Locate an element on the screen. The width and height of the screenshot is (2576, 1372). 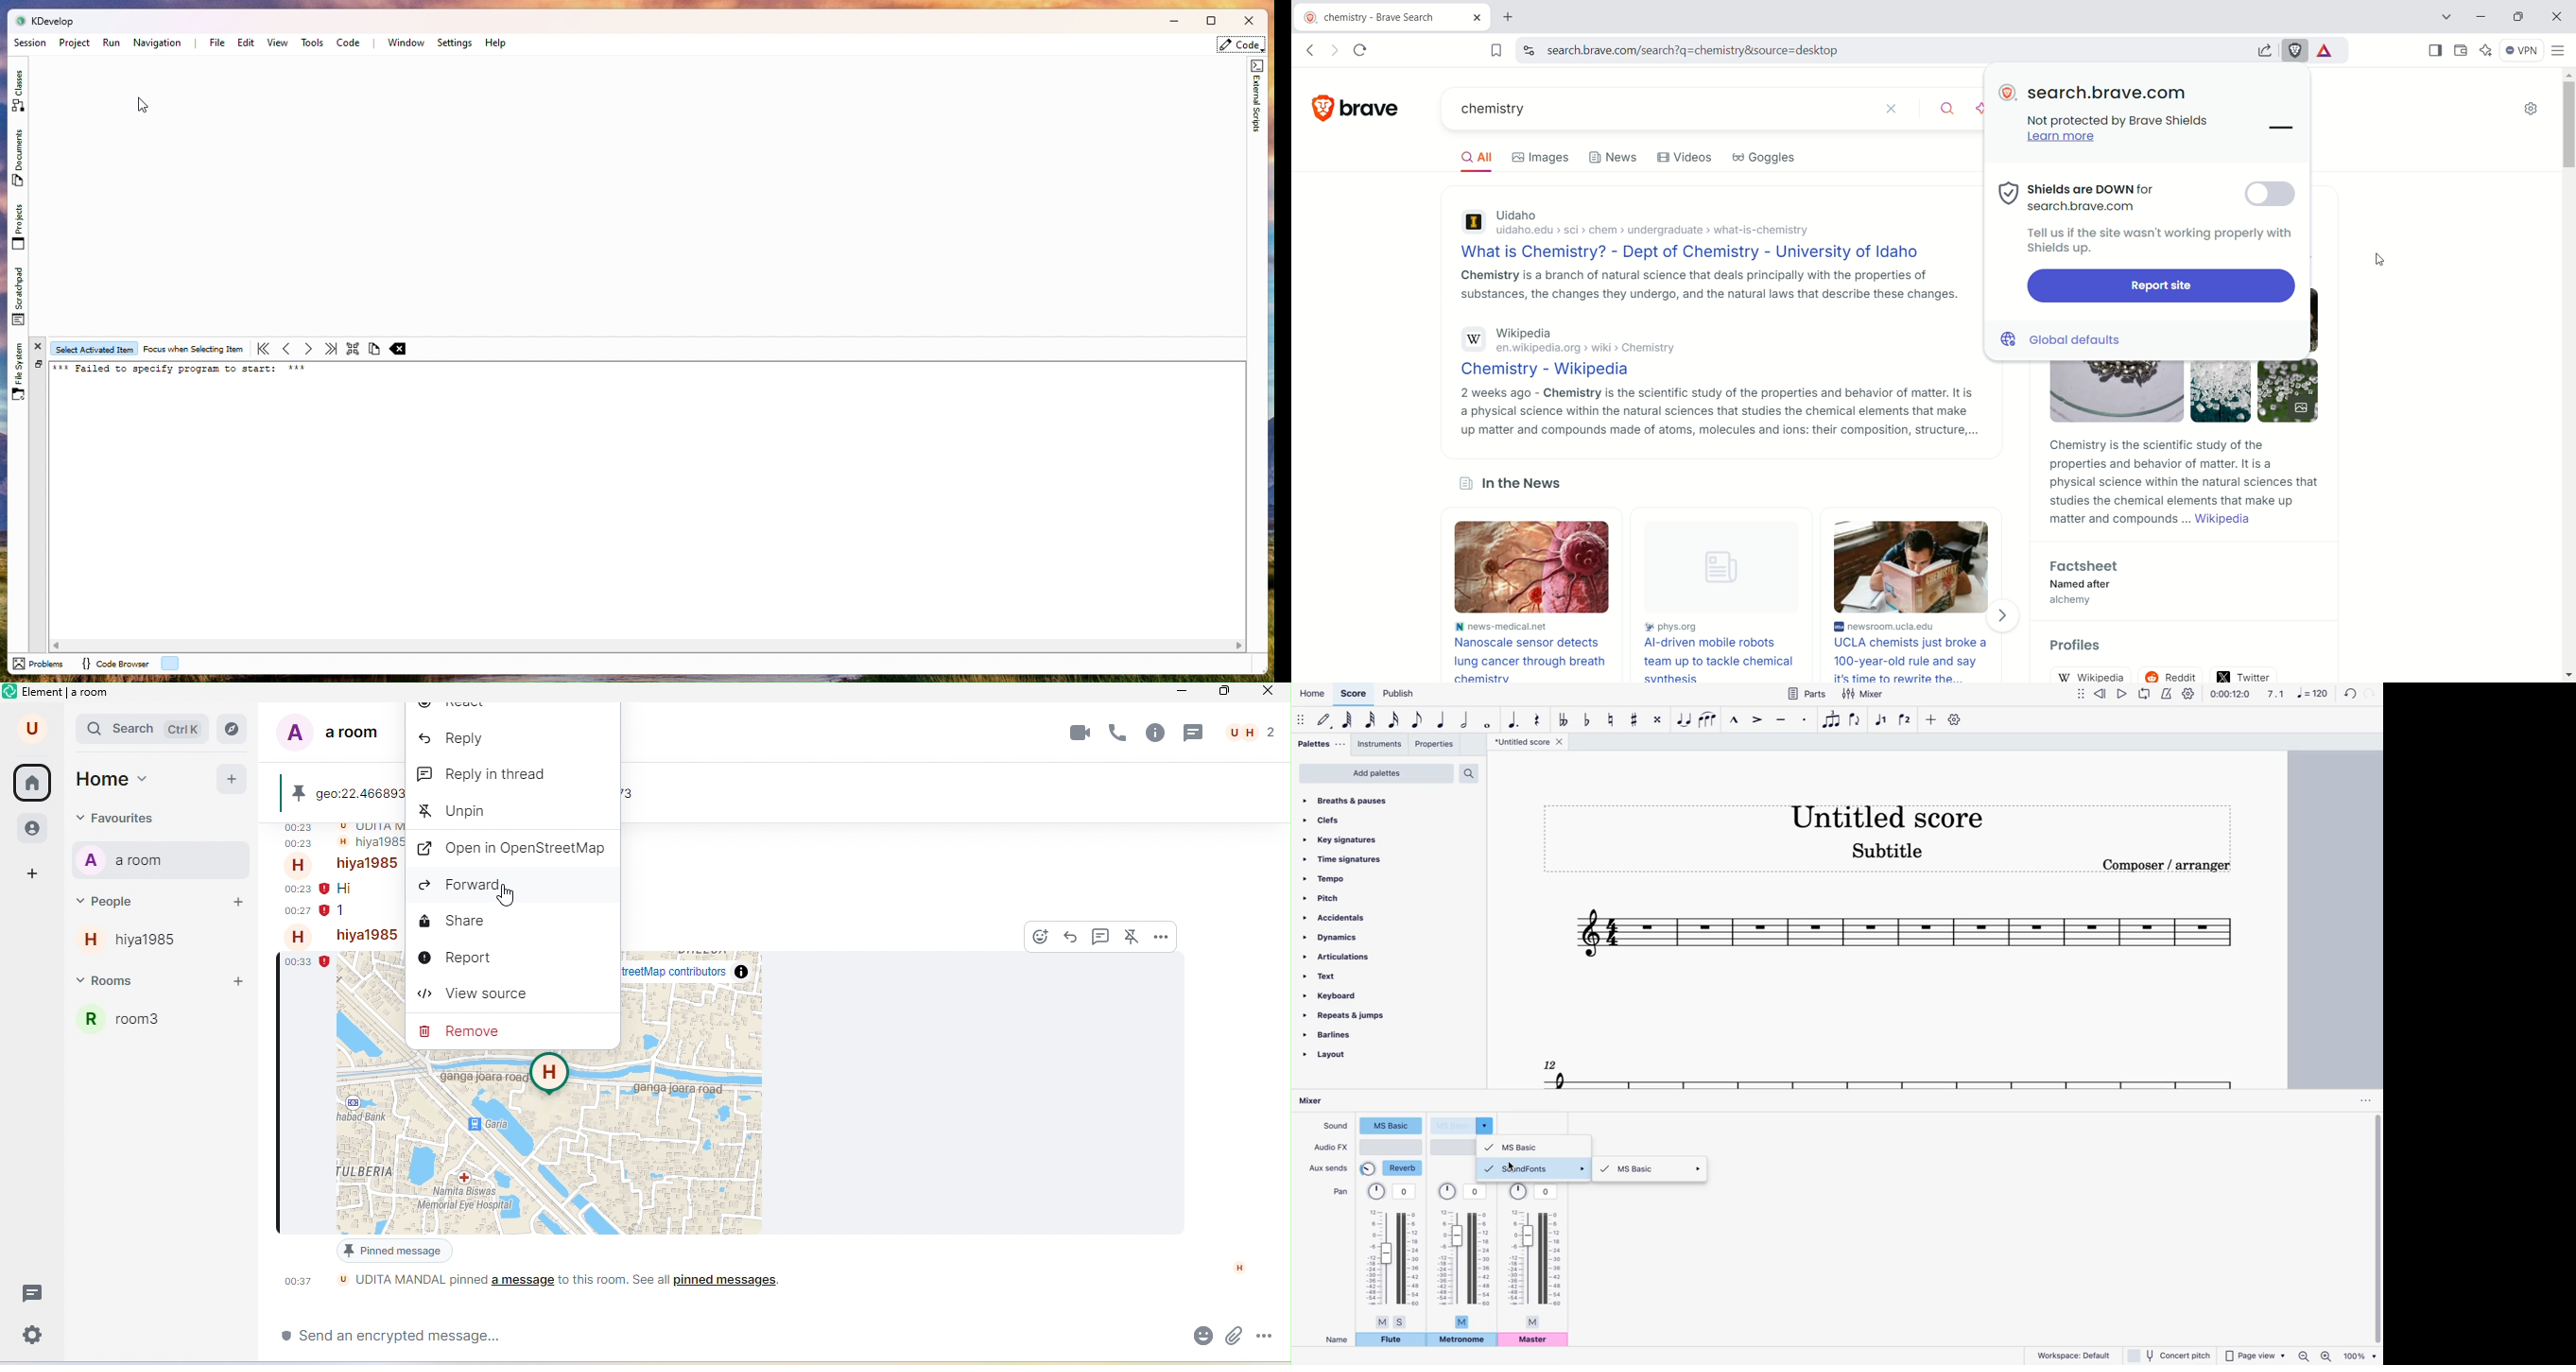
voice 2 is located at coordinates (1906, 722).